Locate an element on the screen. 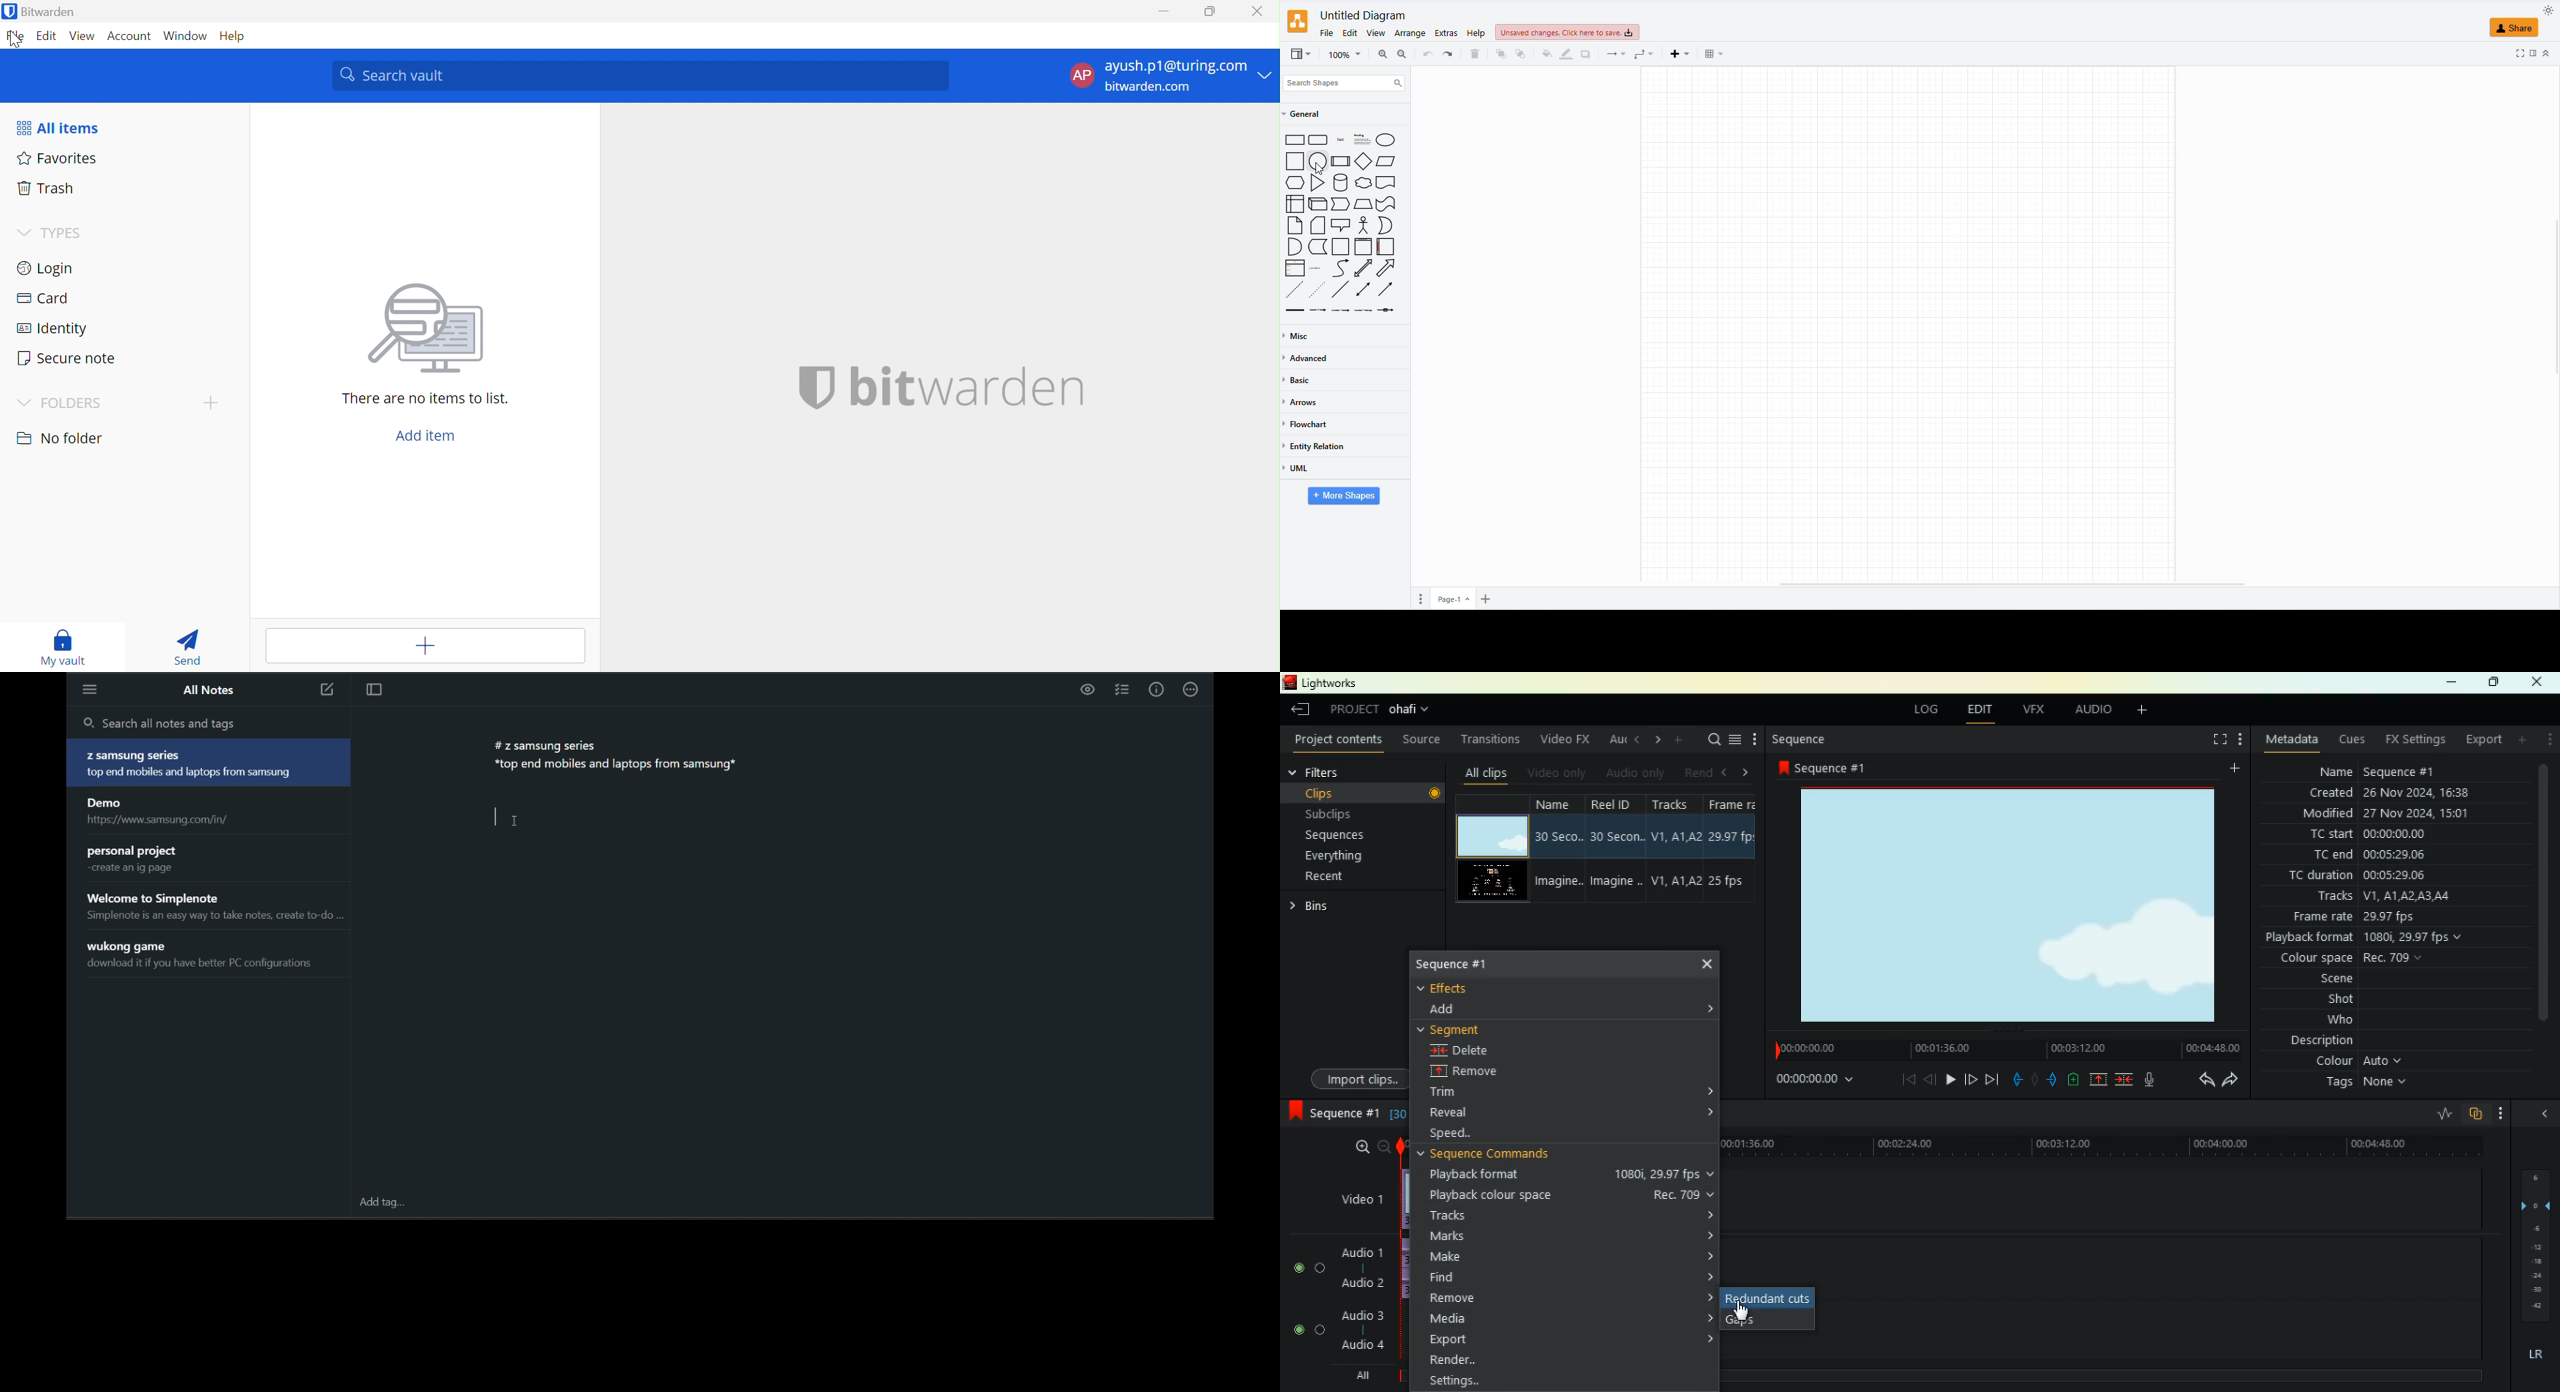  Audio is located at coordinates (1363, 1315).